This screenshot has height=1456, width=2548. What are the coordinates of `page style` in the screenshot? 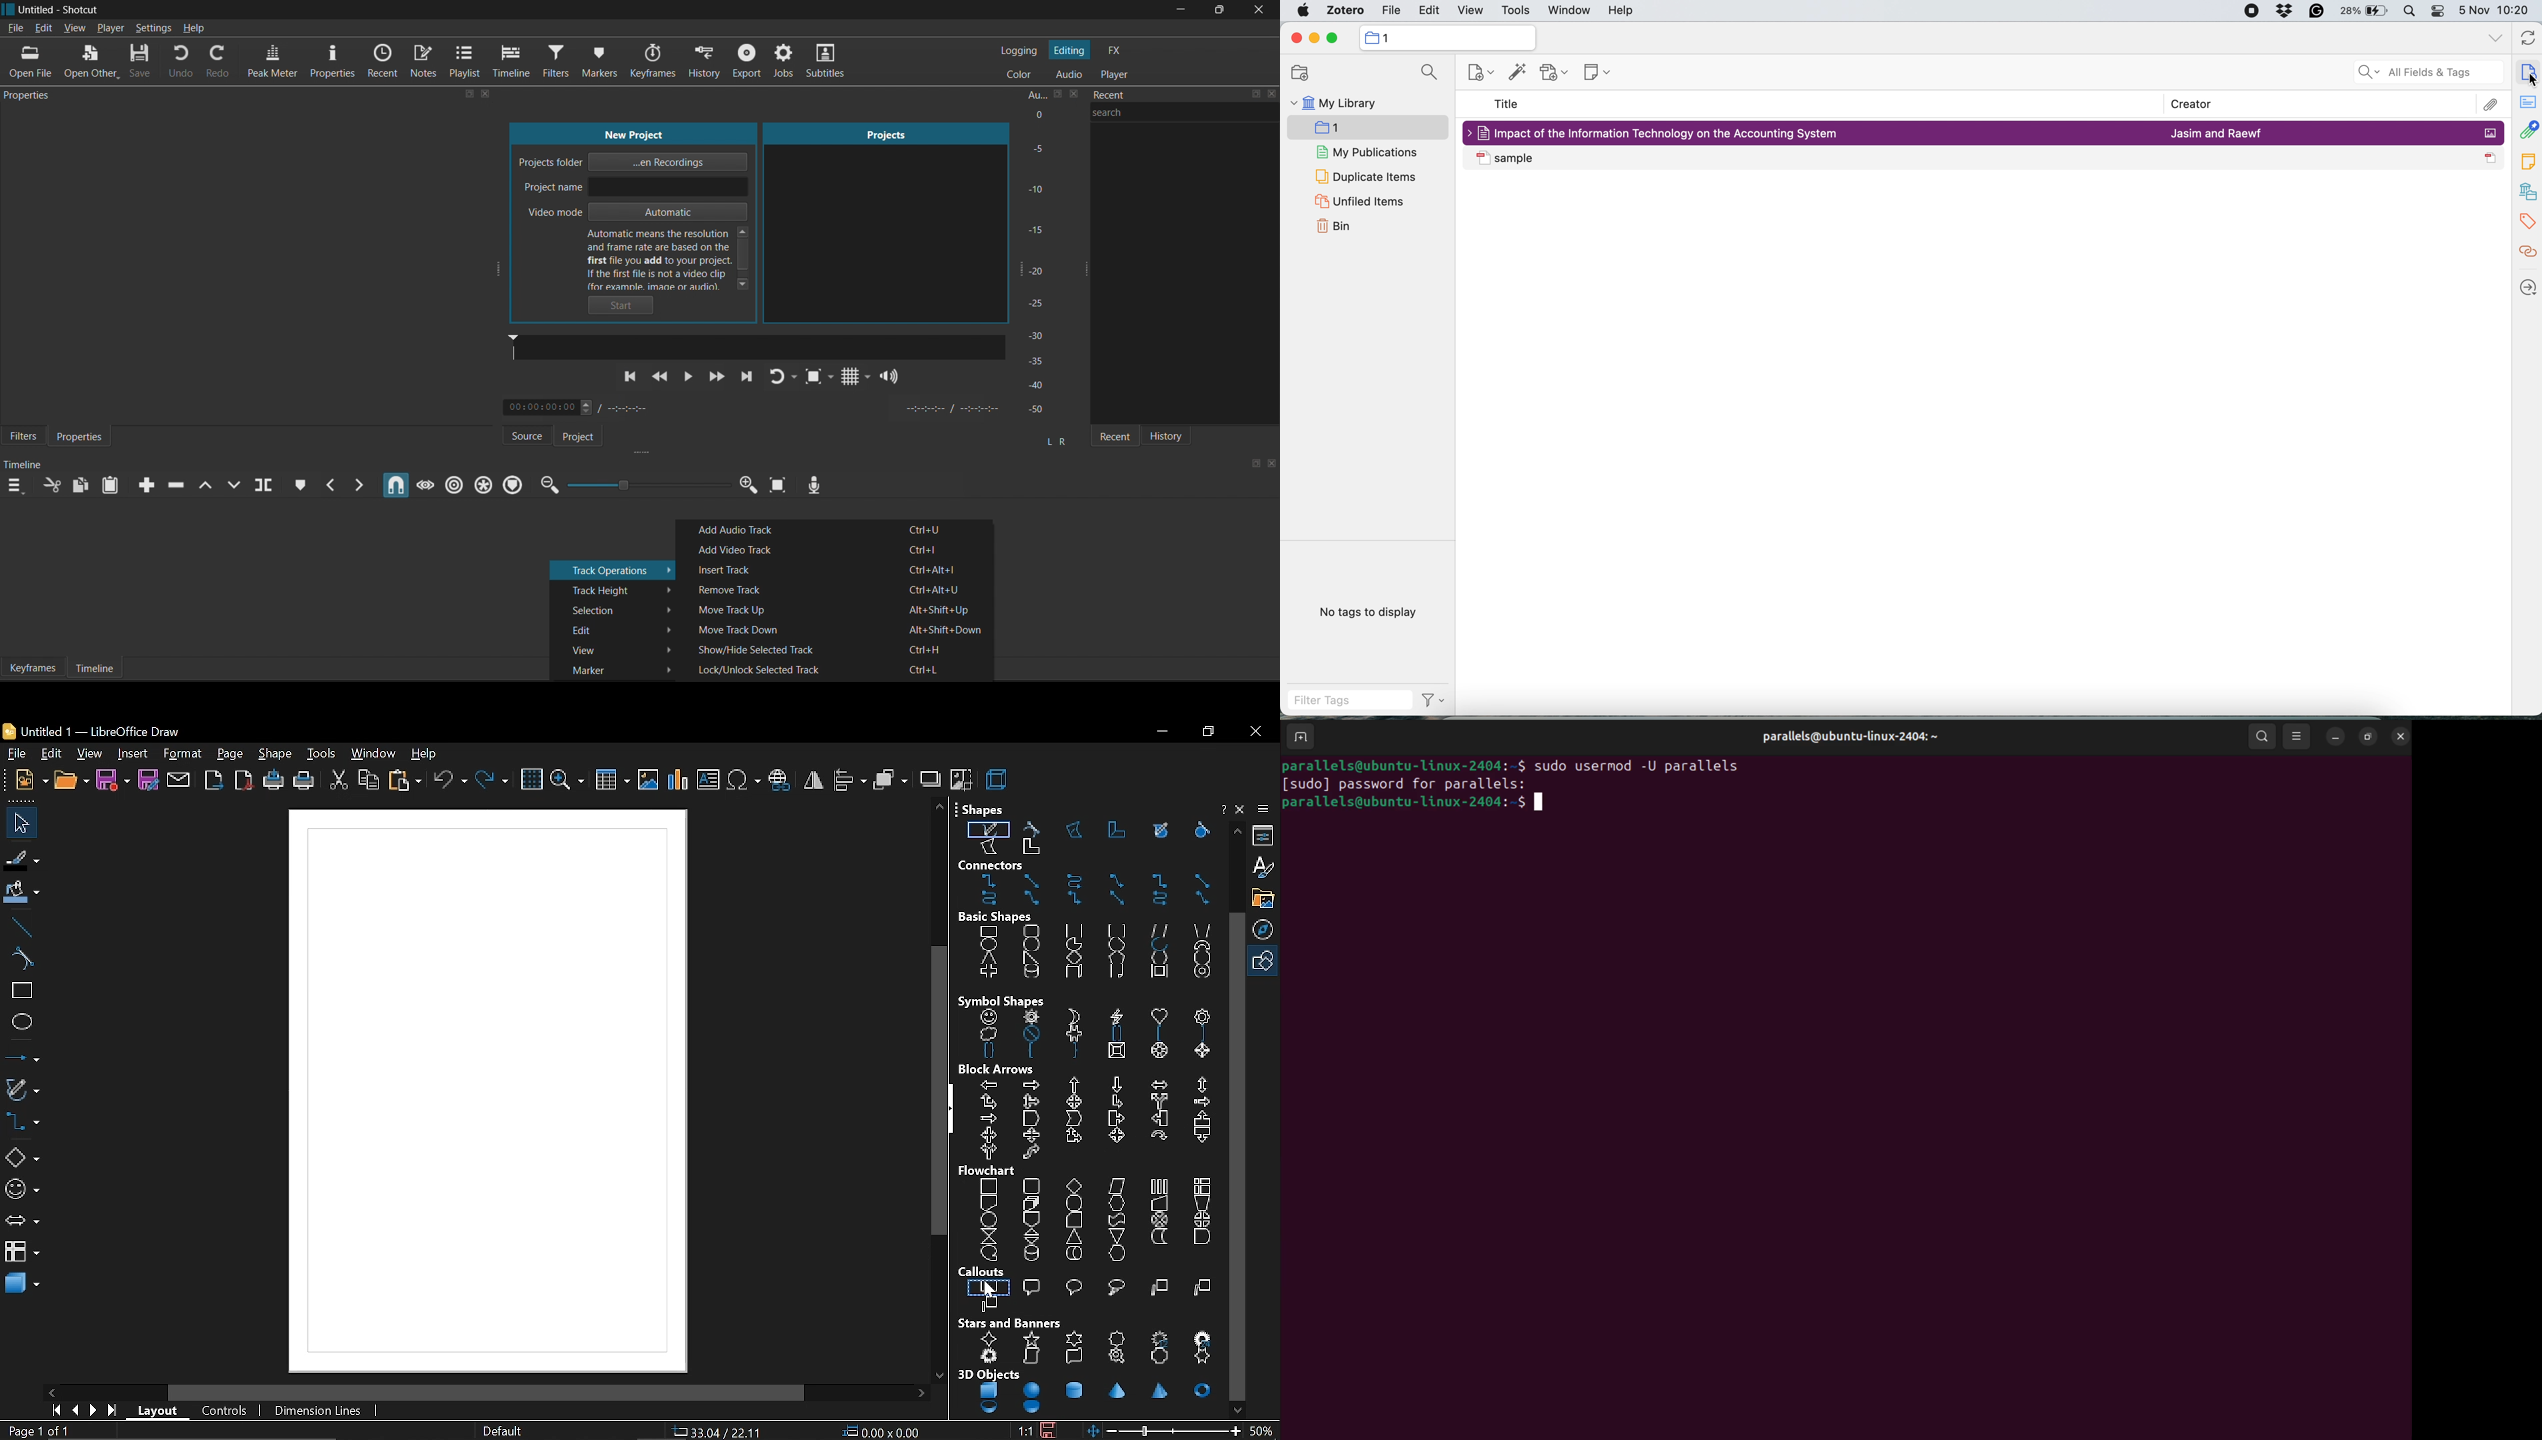 It's located at (504, 1432).